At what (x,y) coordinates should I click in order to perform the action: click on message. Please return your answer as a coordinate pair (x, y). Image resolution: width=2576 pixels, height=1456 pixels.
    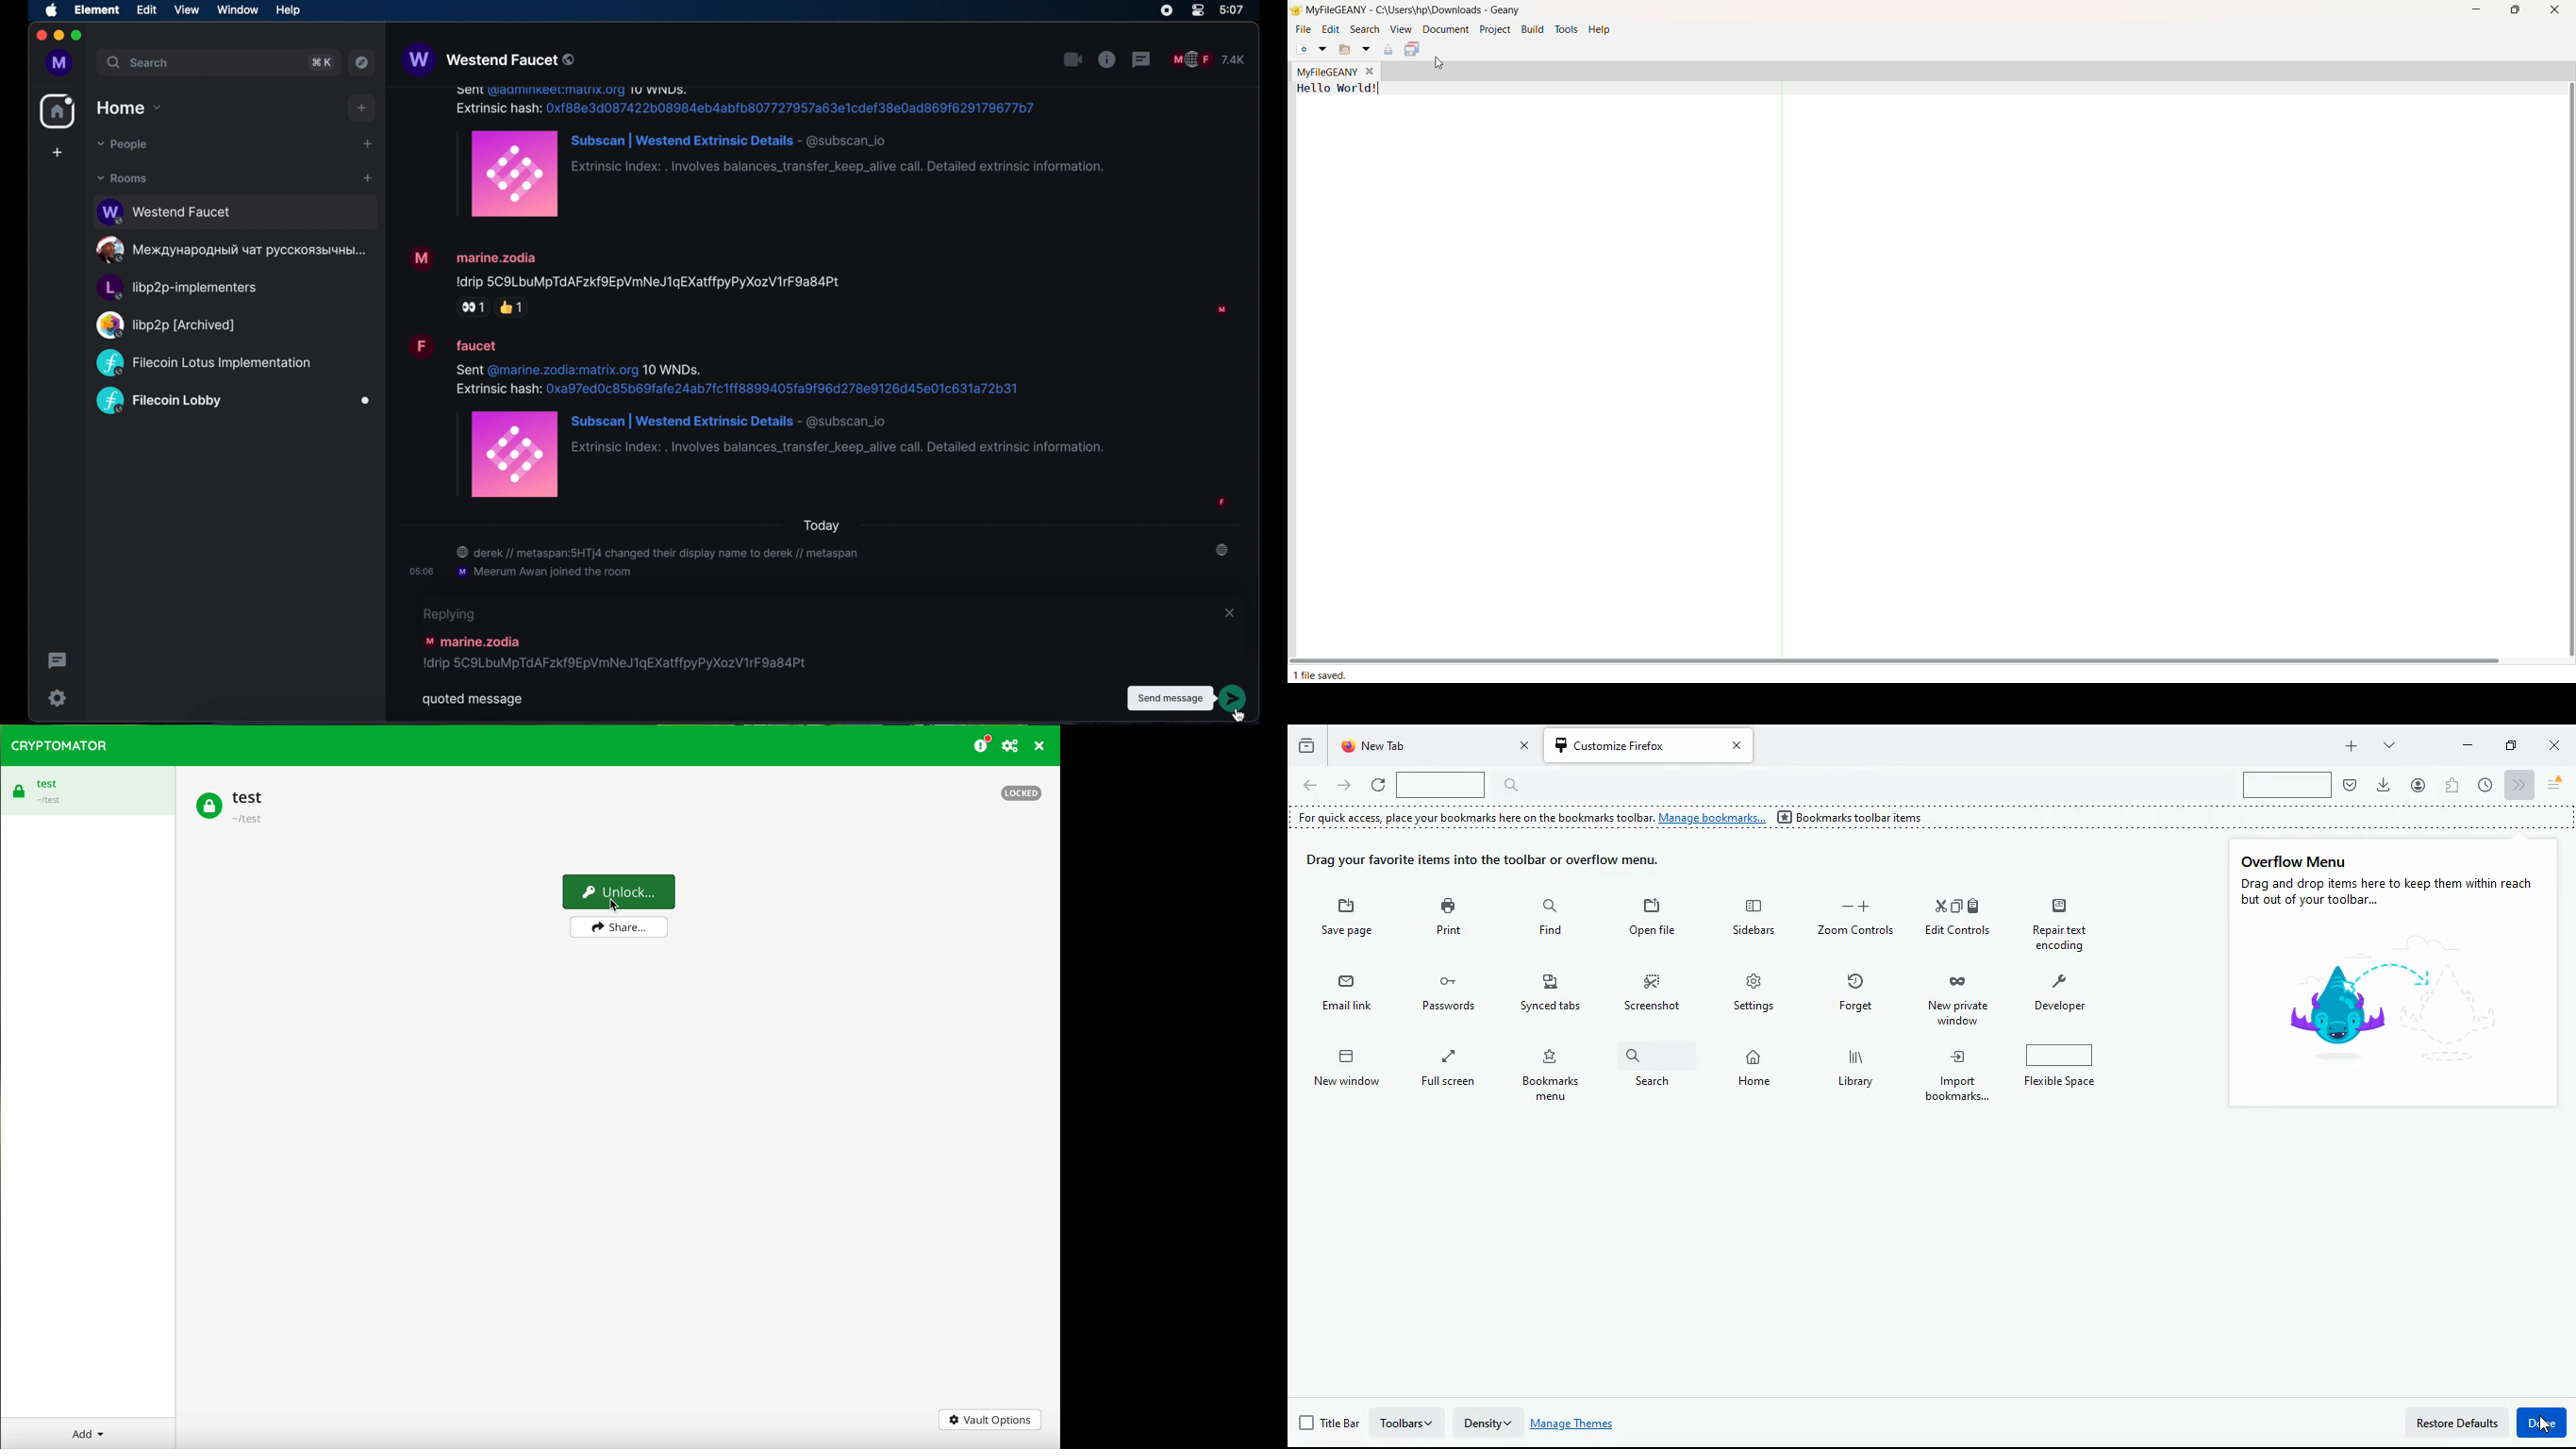
    Looking at the image, I should click on (696, 155).